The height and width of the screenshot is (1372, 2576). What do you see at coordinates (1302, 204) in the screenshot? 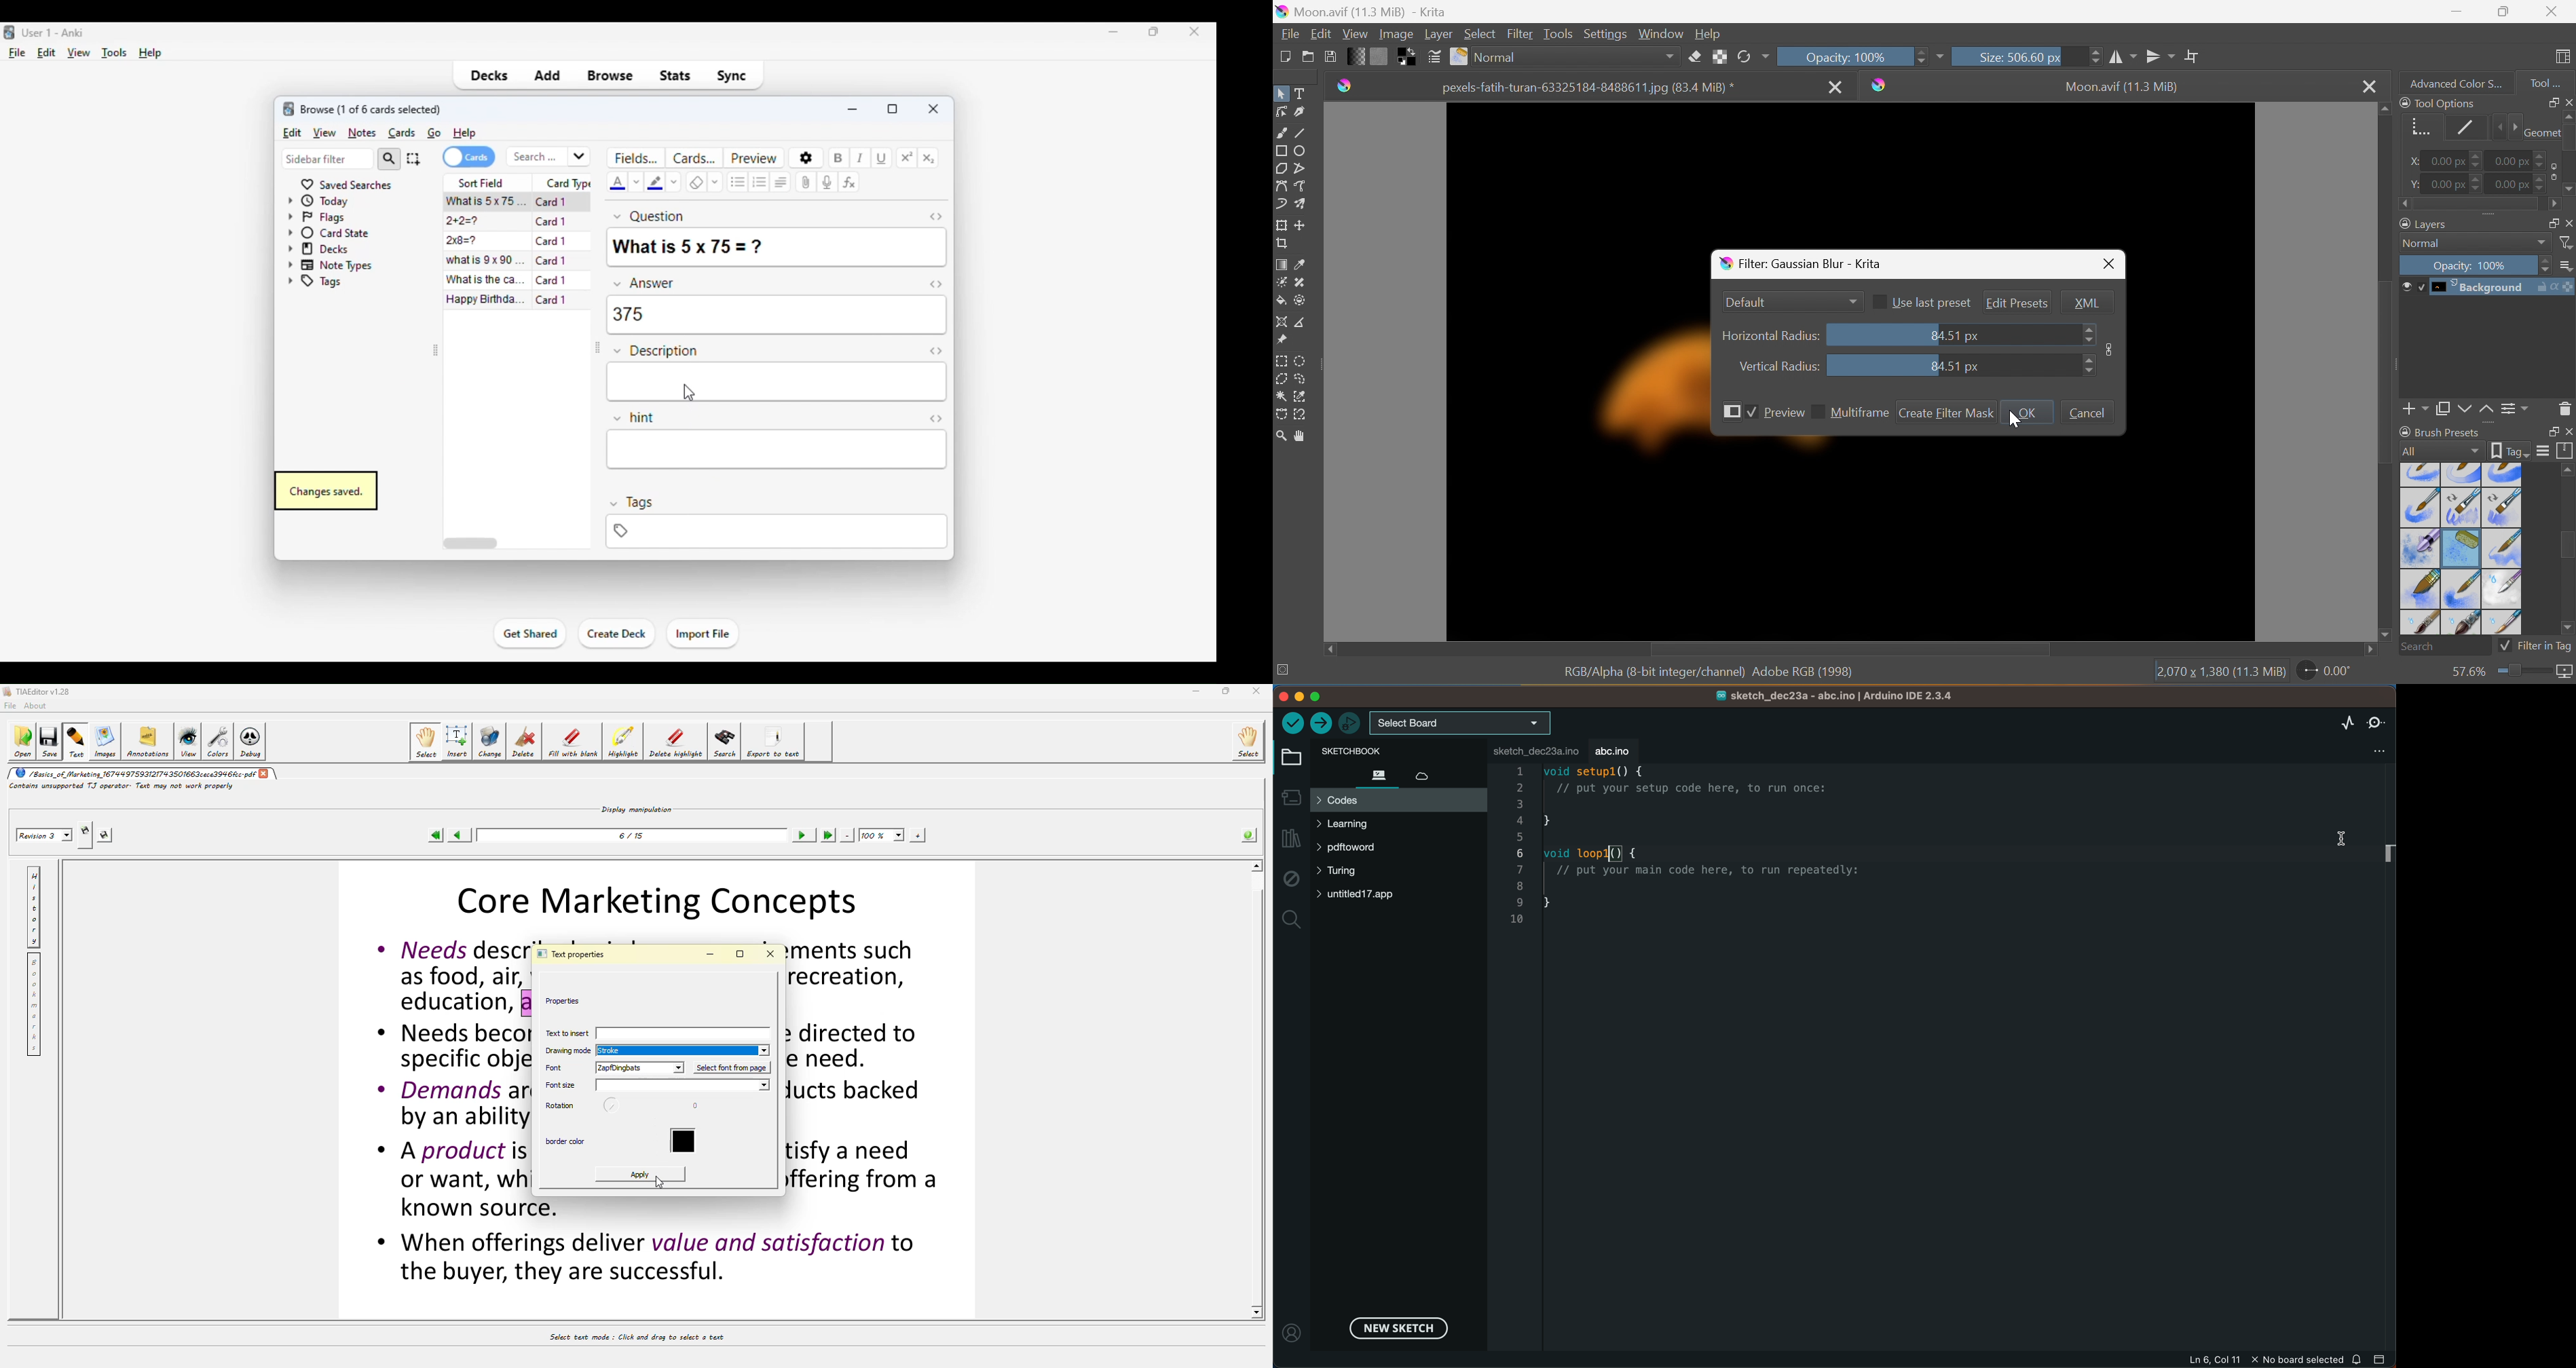
I see `Multibrush tool` at bounding box center [1302, 204].